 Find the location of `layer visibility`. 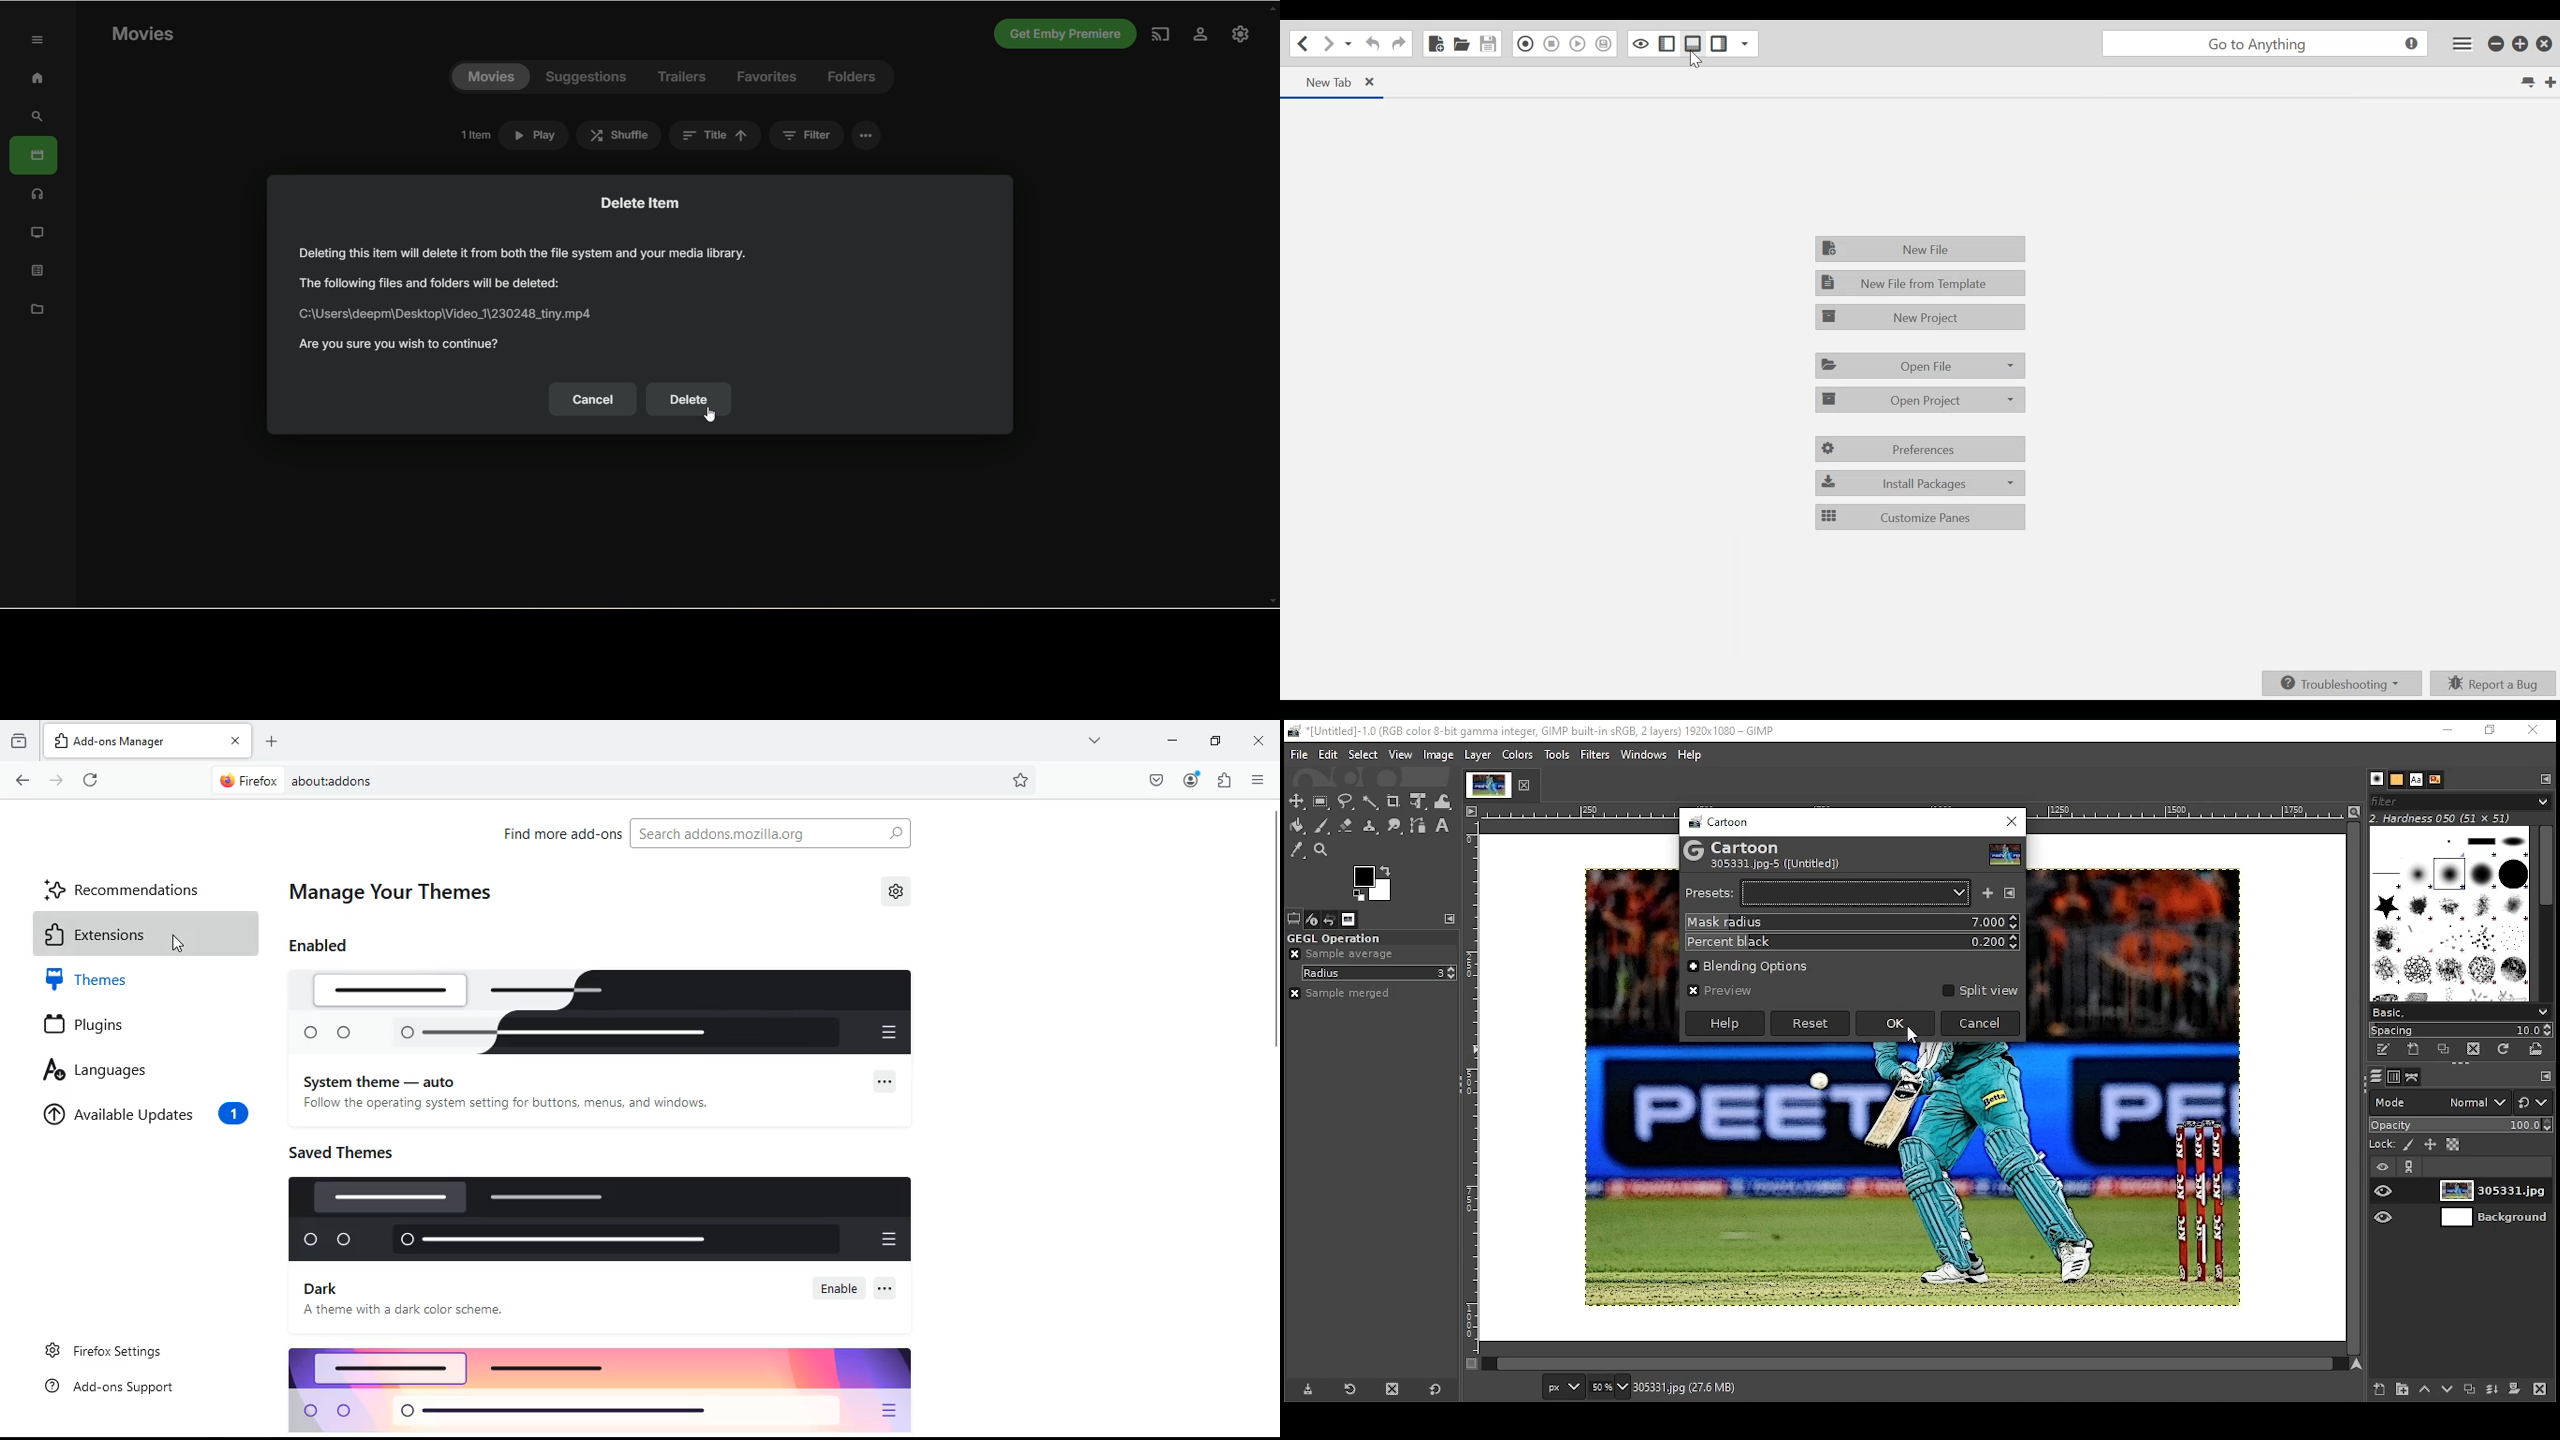

layer visibility is located at coordinates (2385, 1167).